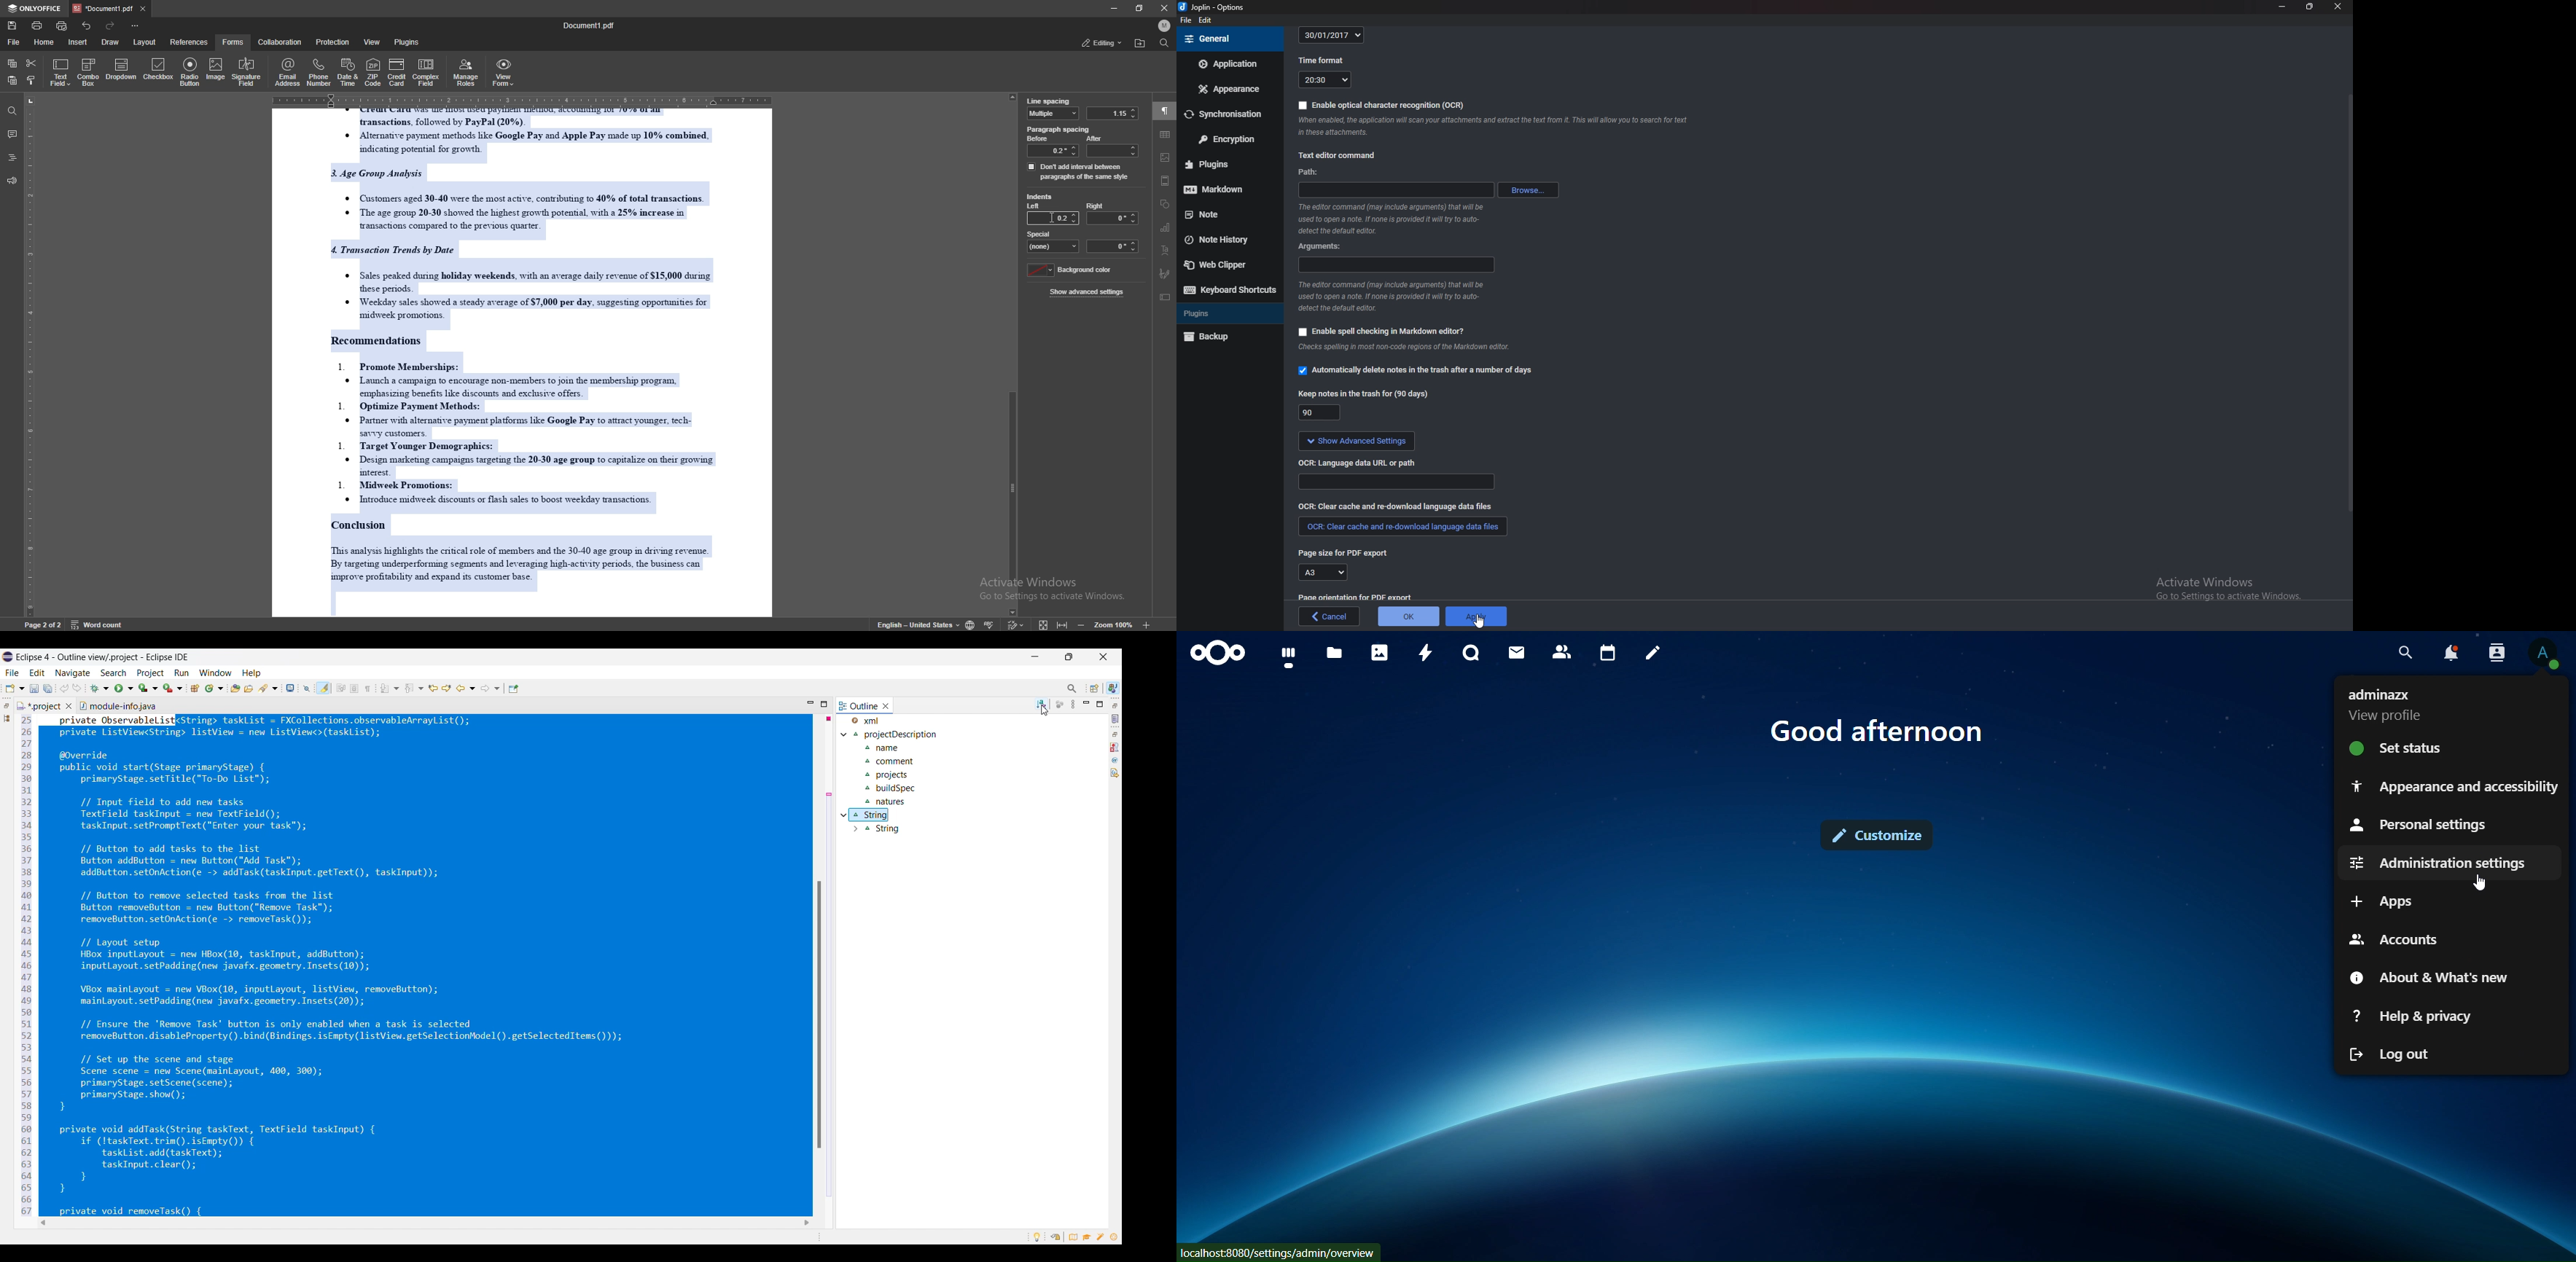 The width and height of the screenshot is (2576, 1288). I want to click on general, so click(1229, 39).